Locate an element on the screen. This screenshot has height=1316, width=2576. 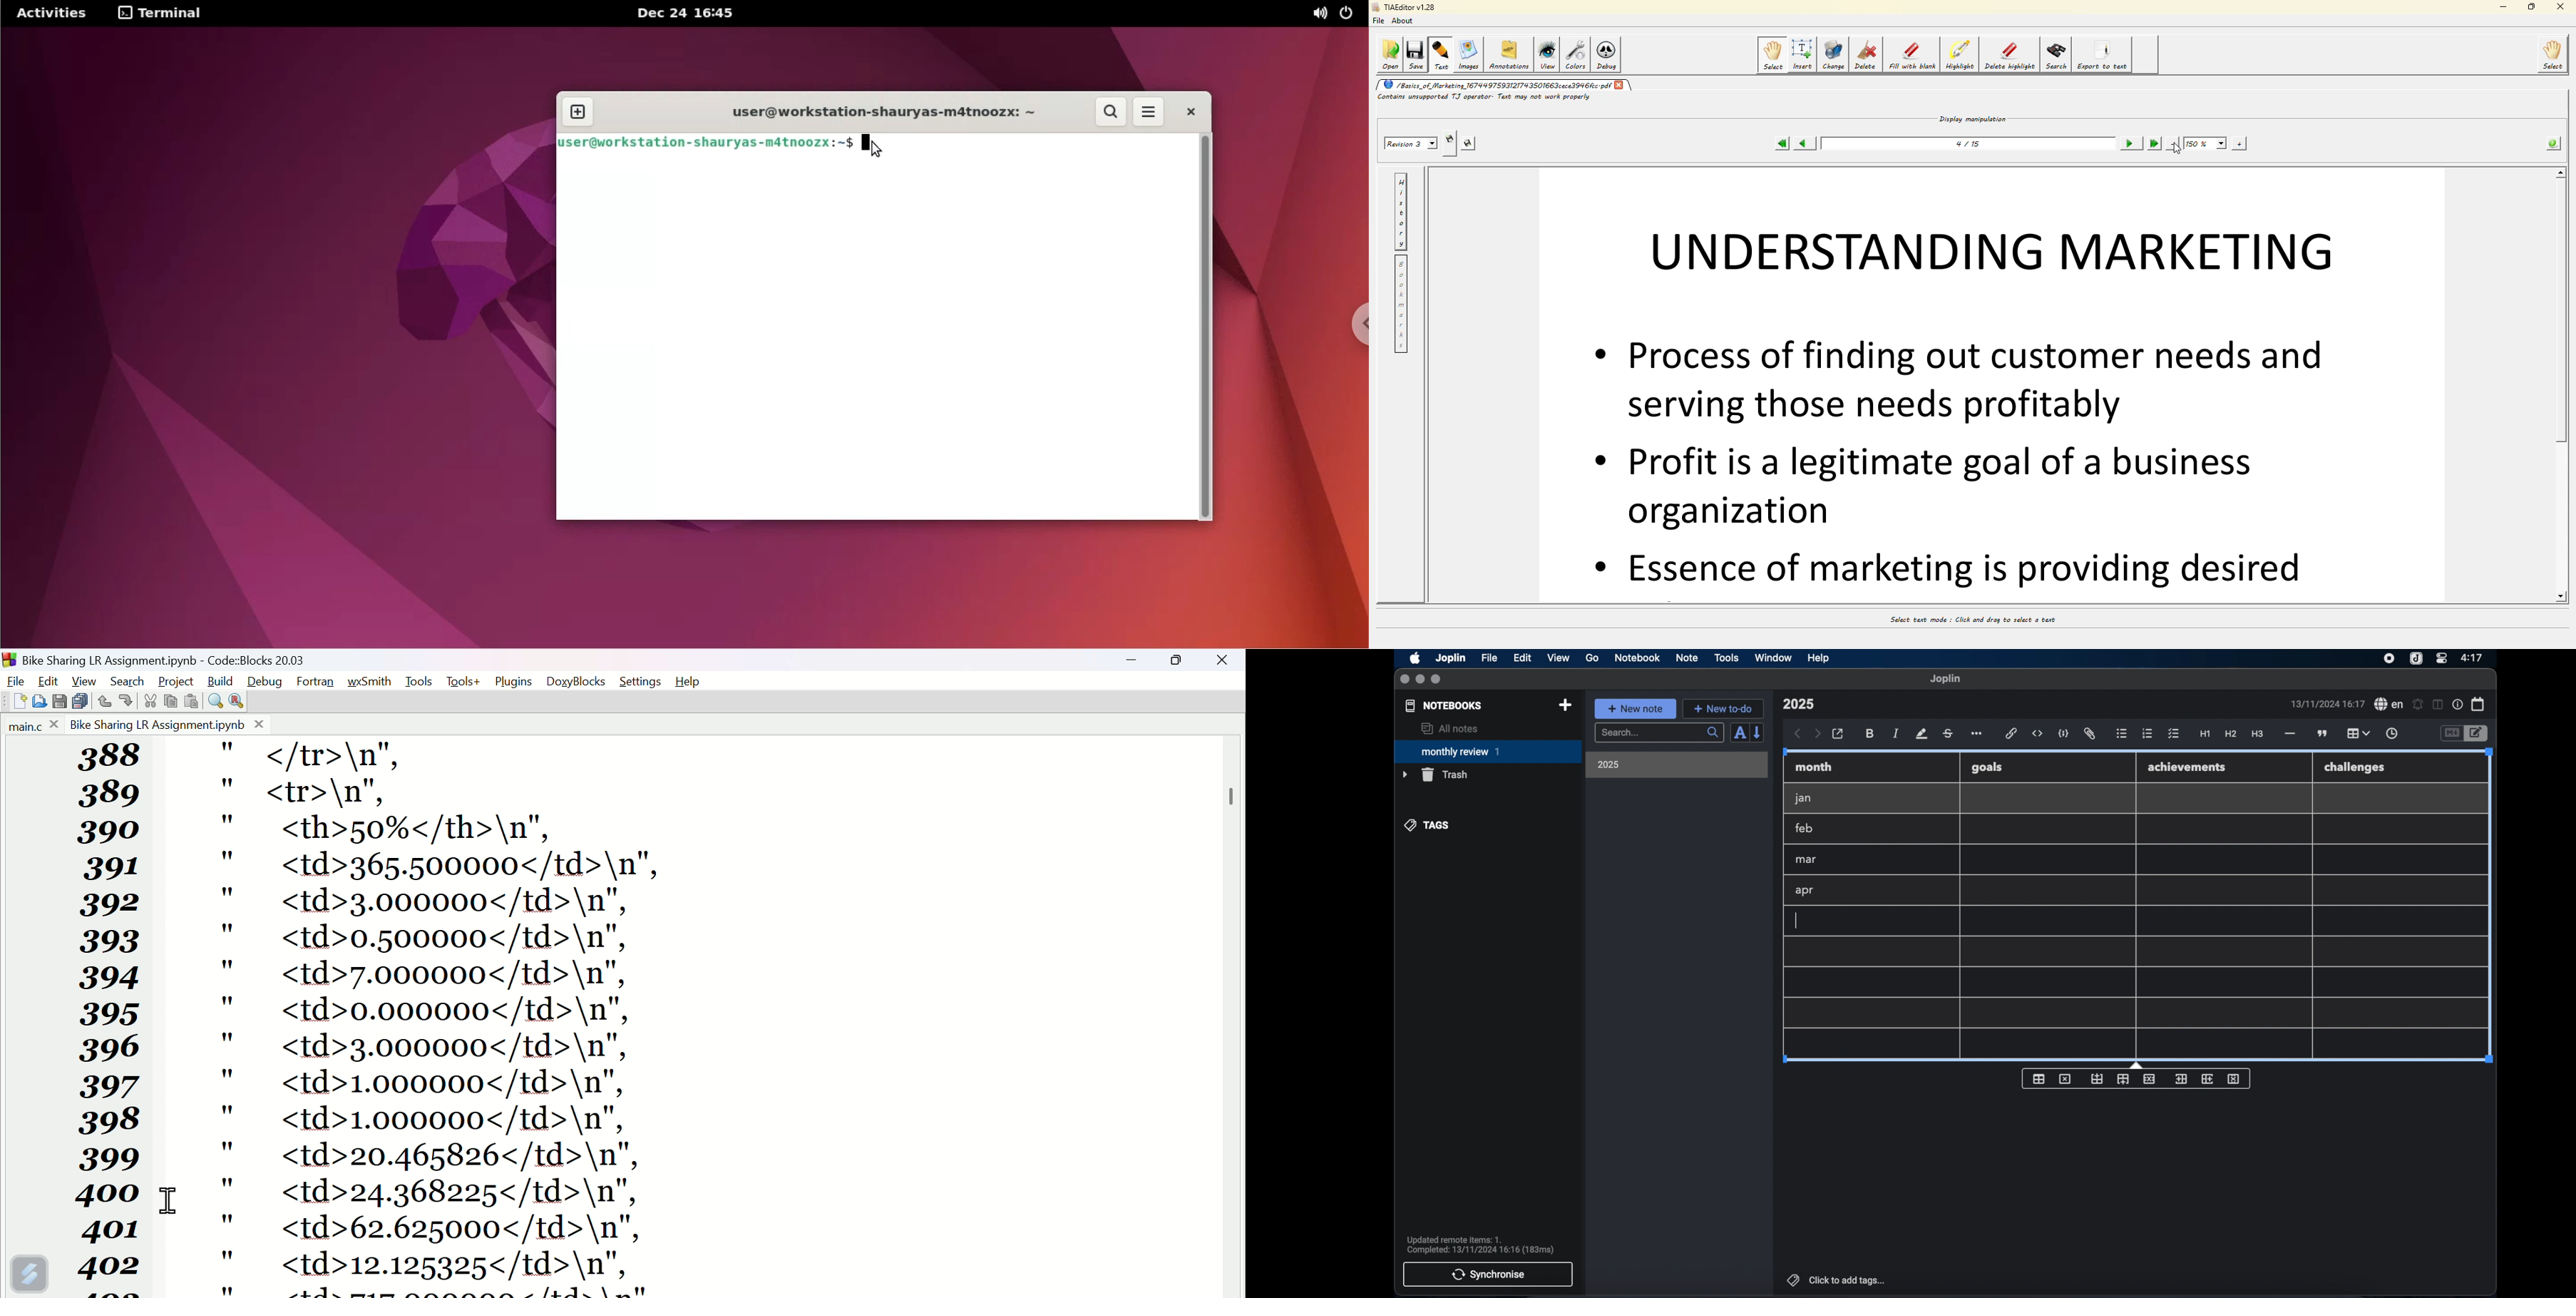
heading 1 is located at coordinates (2206, 734).